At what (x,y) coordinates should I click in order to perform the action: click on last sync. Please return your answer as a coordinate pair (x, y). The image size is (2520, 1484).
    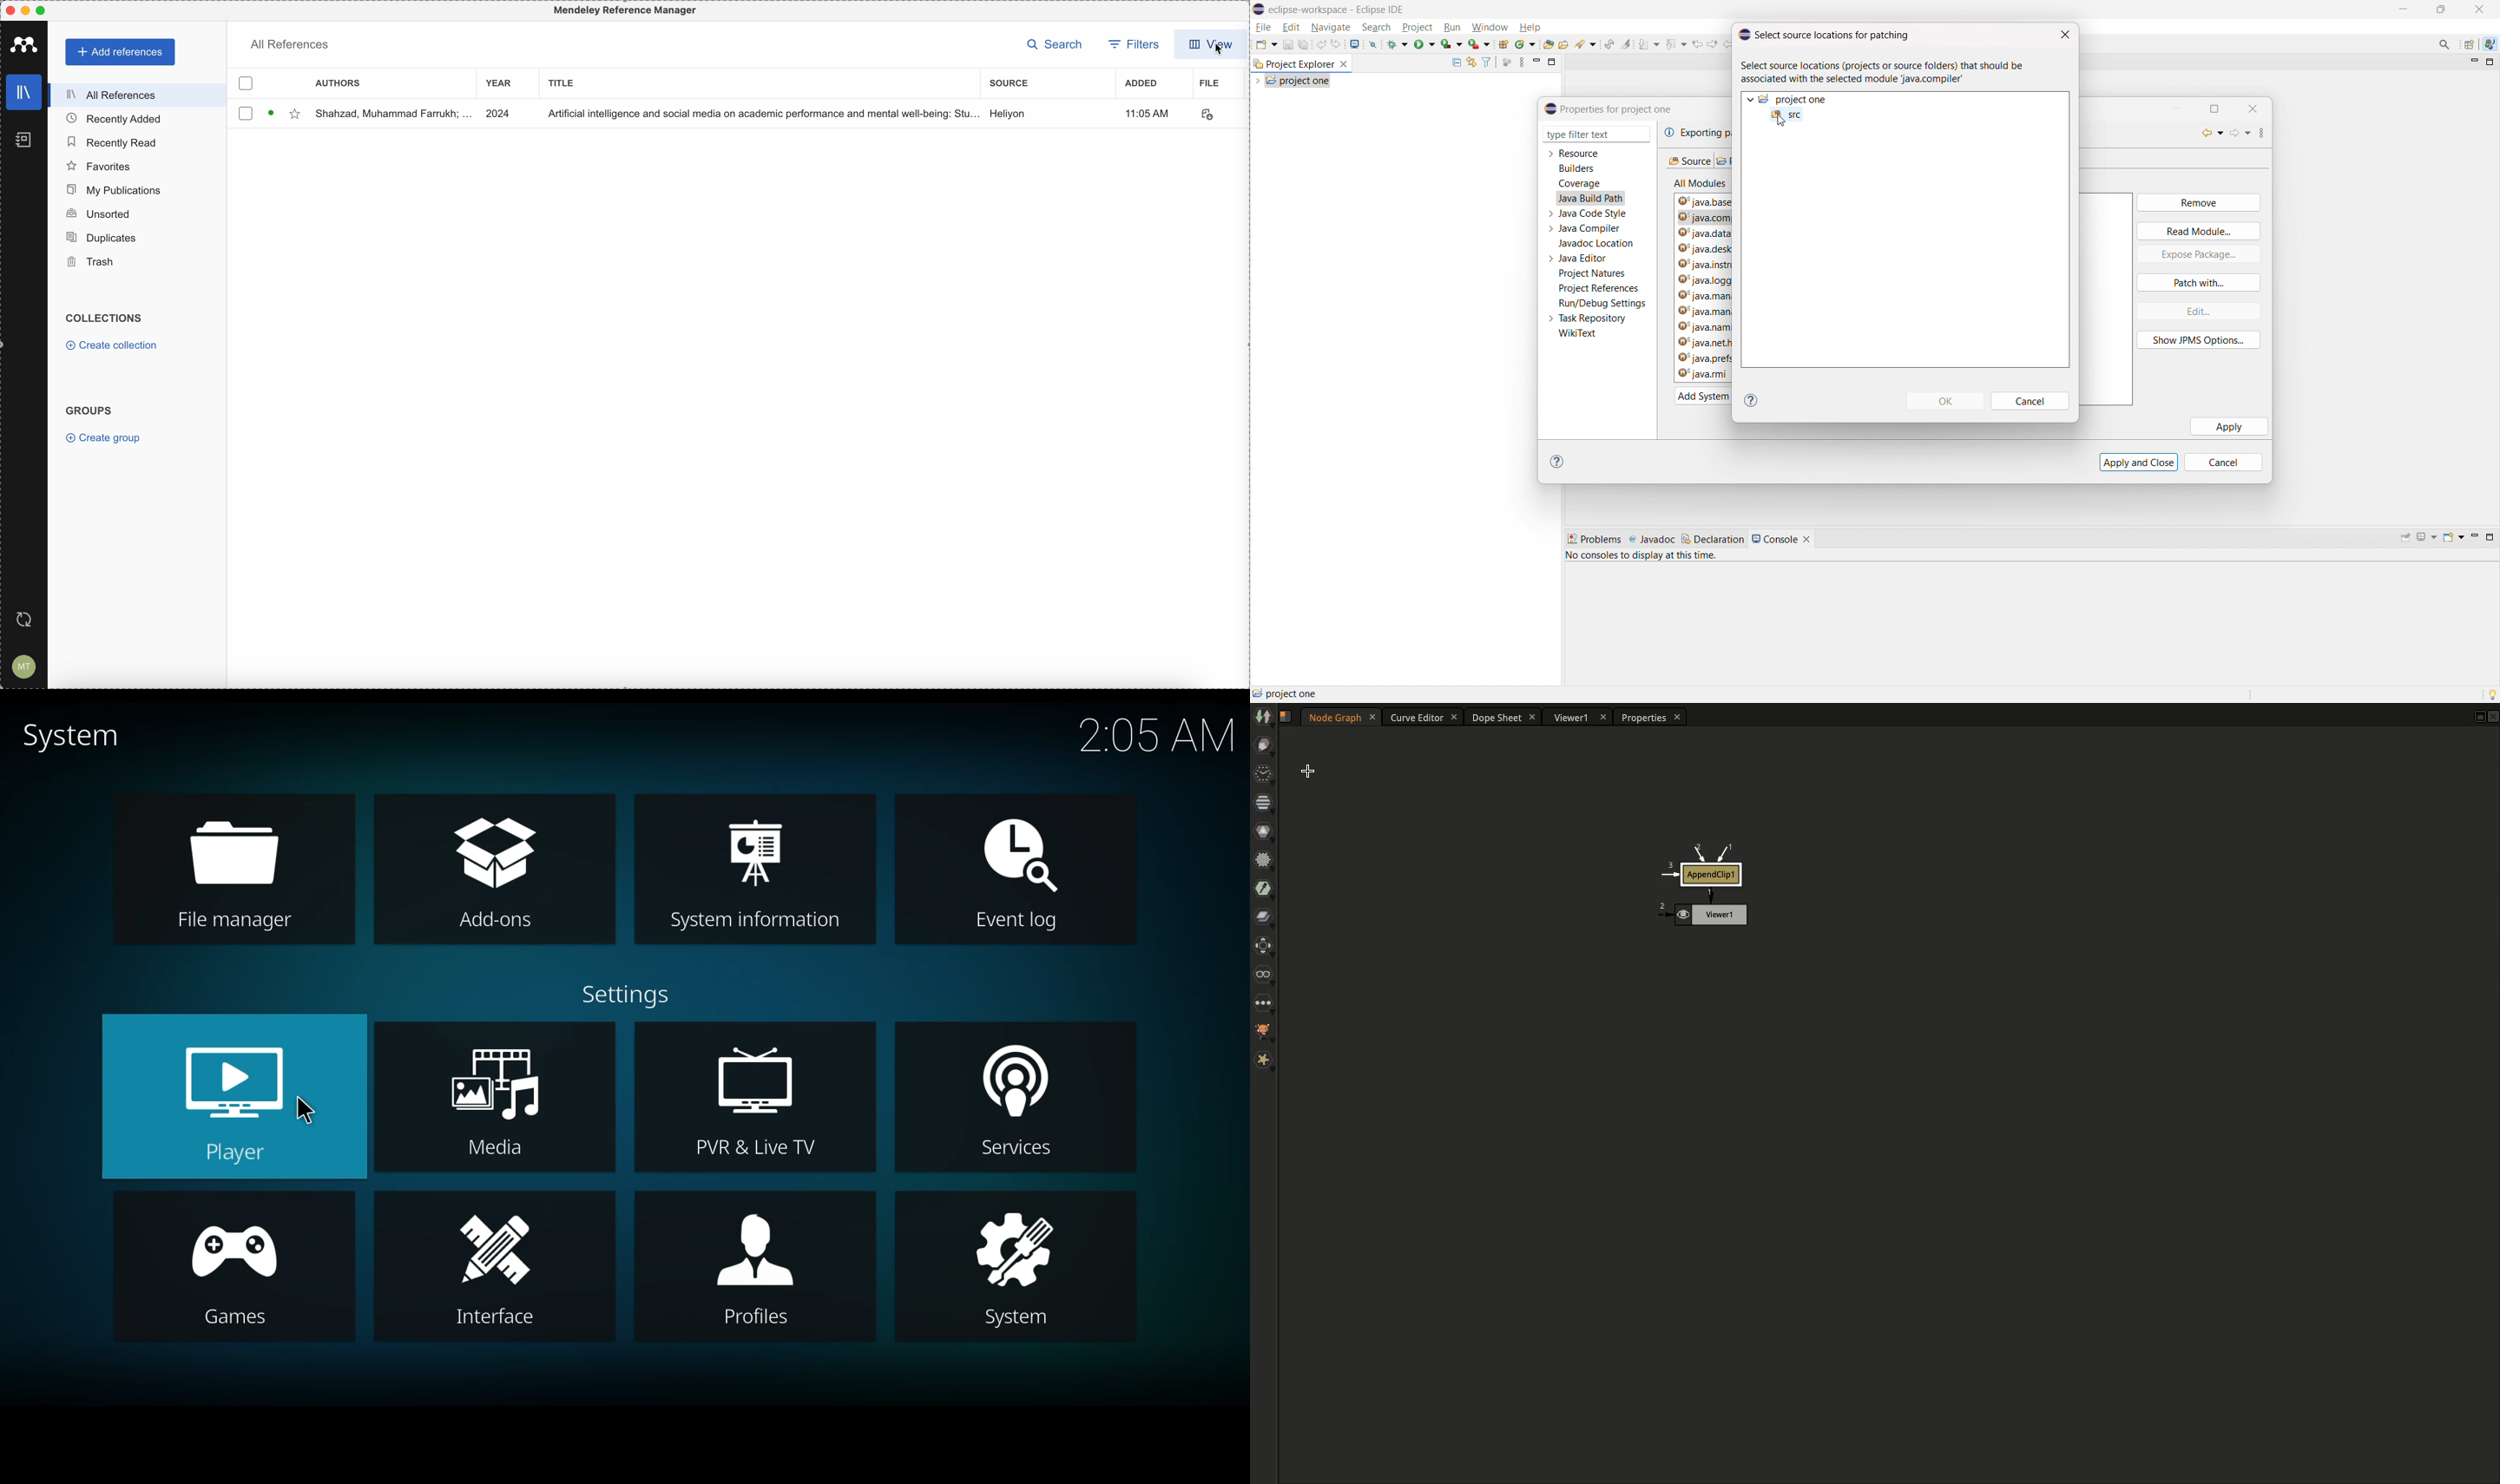
    Looking at the image, I should click on (28, 621).